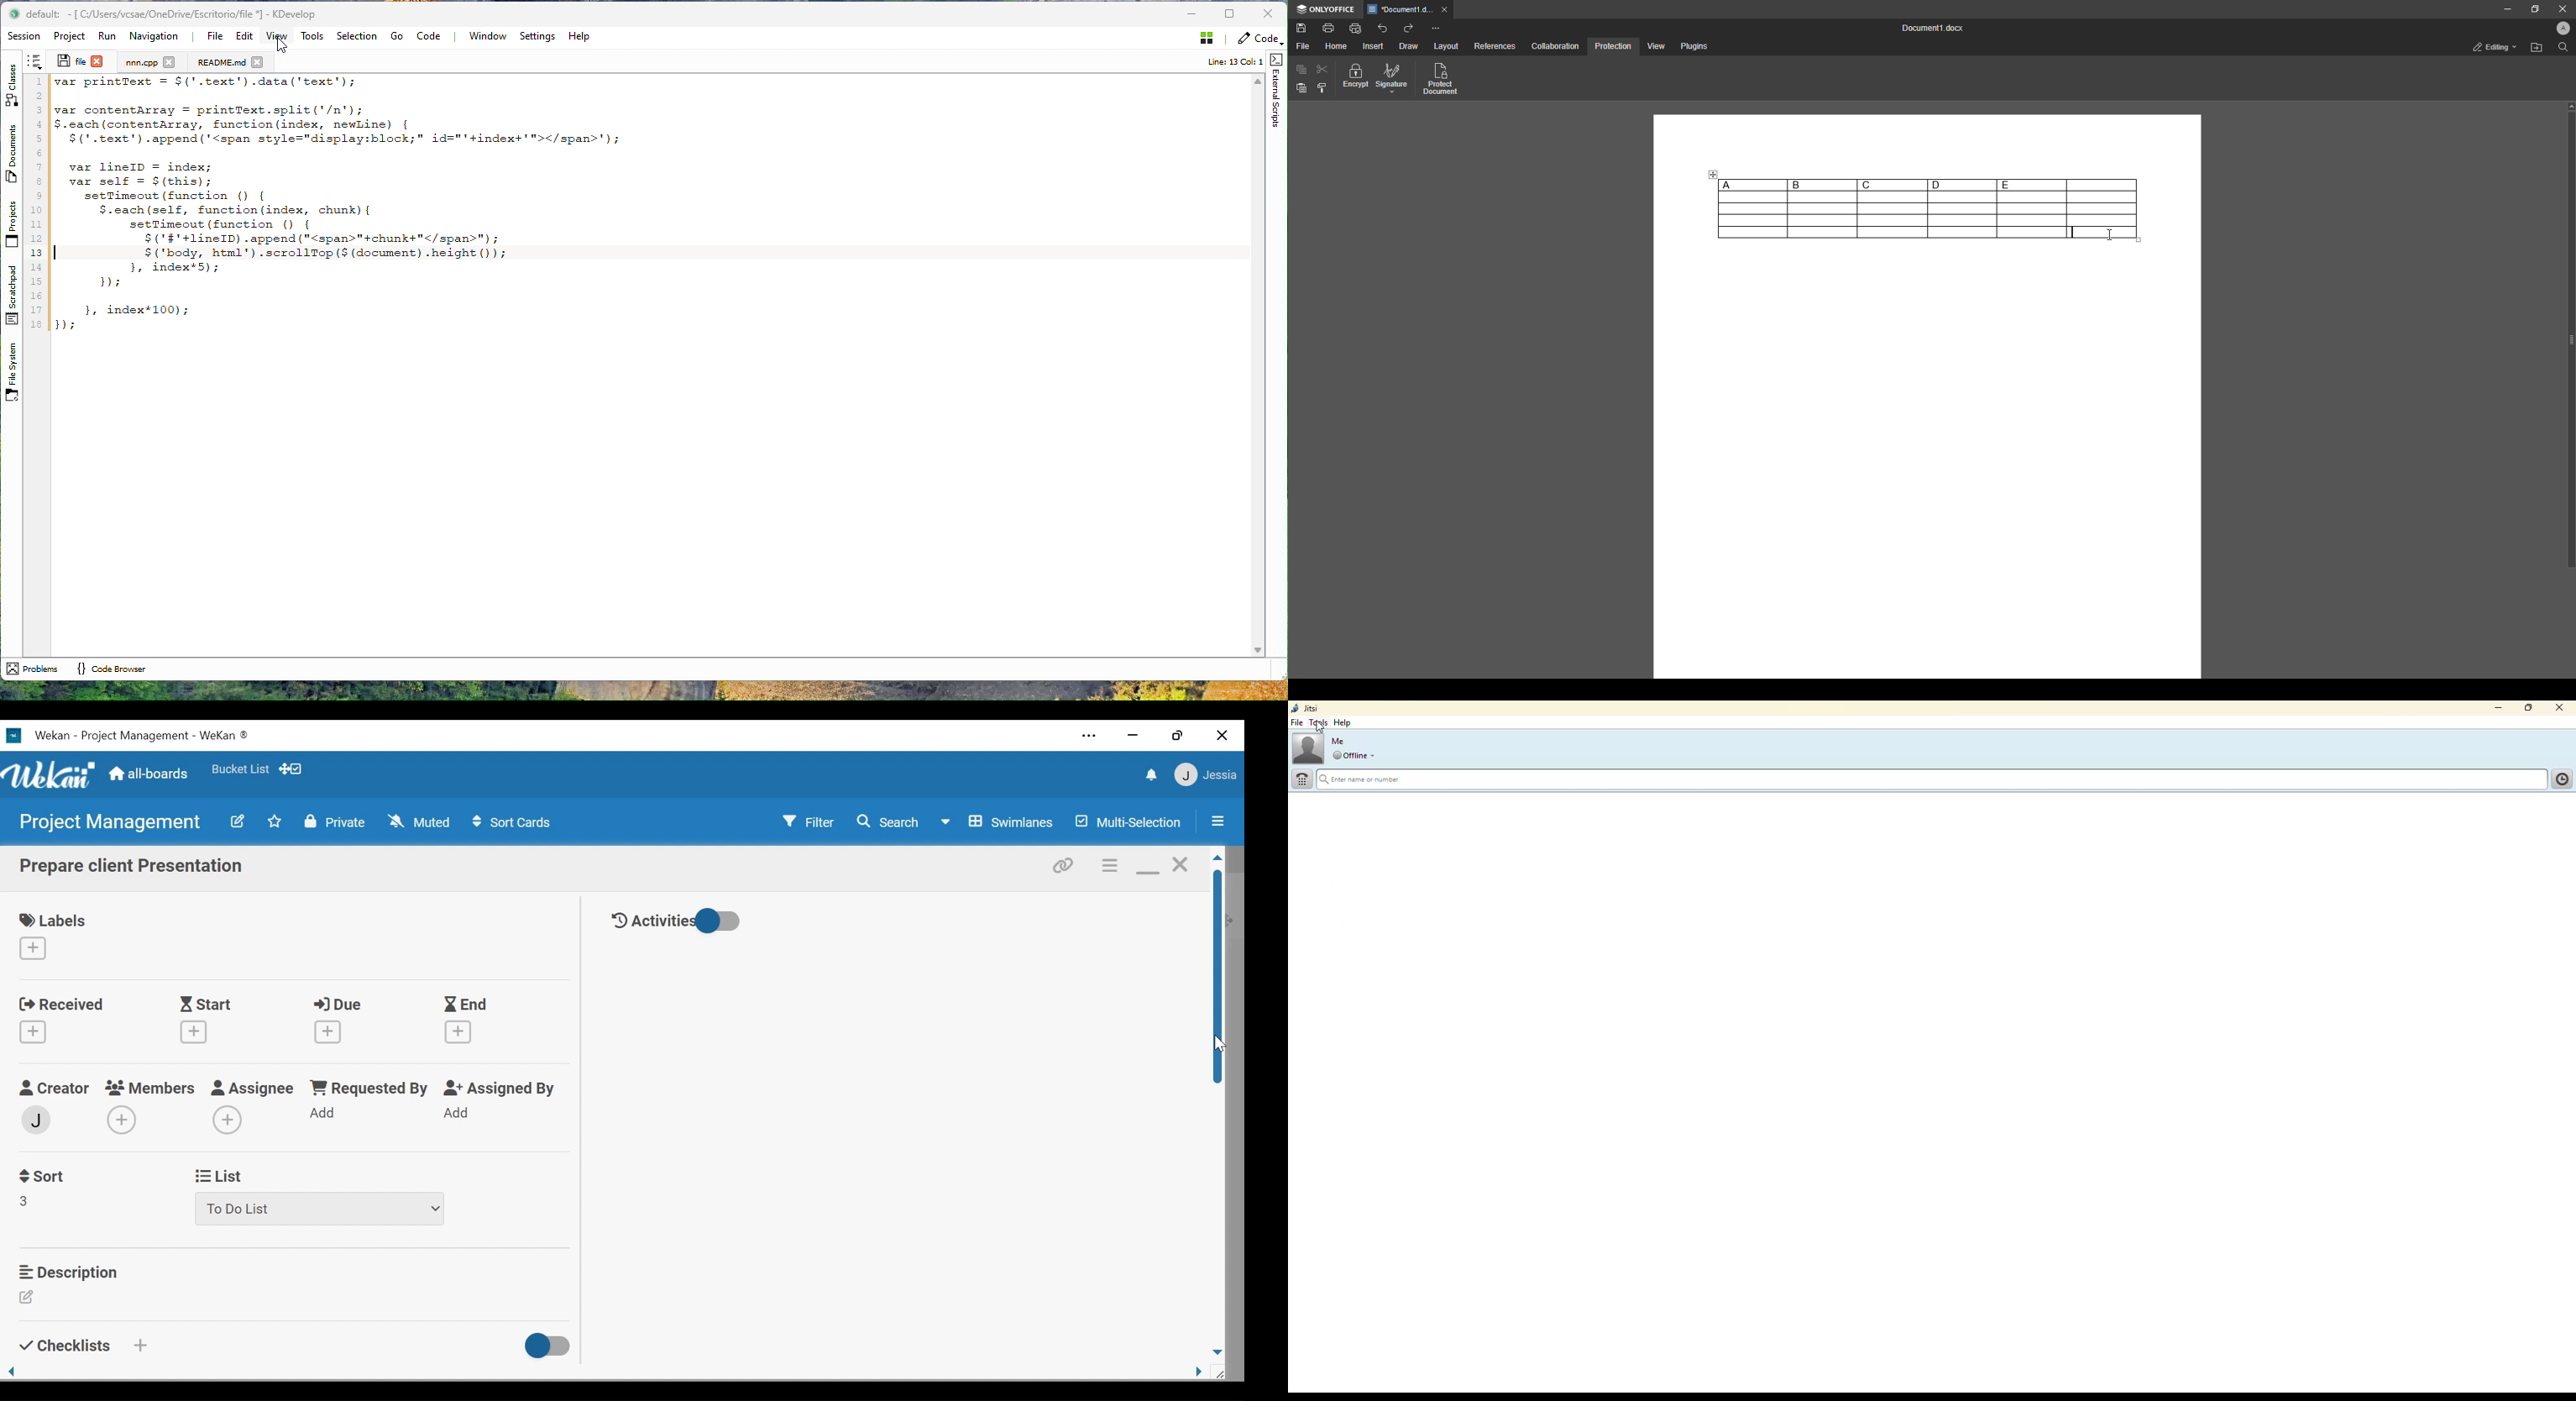 Image resolution: width=2576 pixels, height=1428 pixels. What do you see at coordinates (2503, 9) in the screenshot?
I see `Minimize` at bounding box center [2503, 9].